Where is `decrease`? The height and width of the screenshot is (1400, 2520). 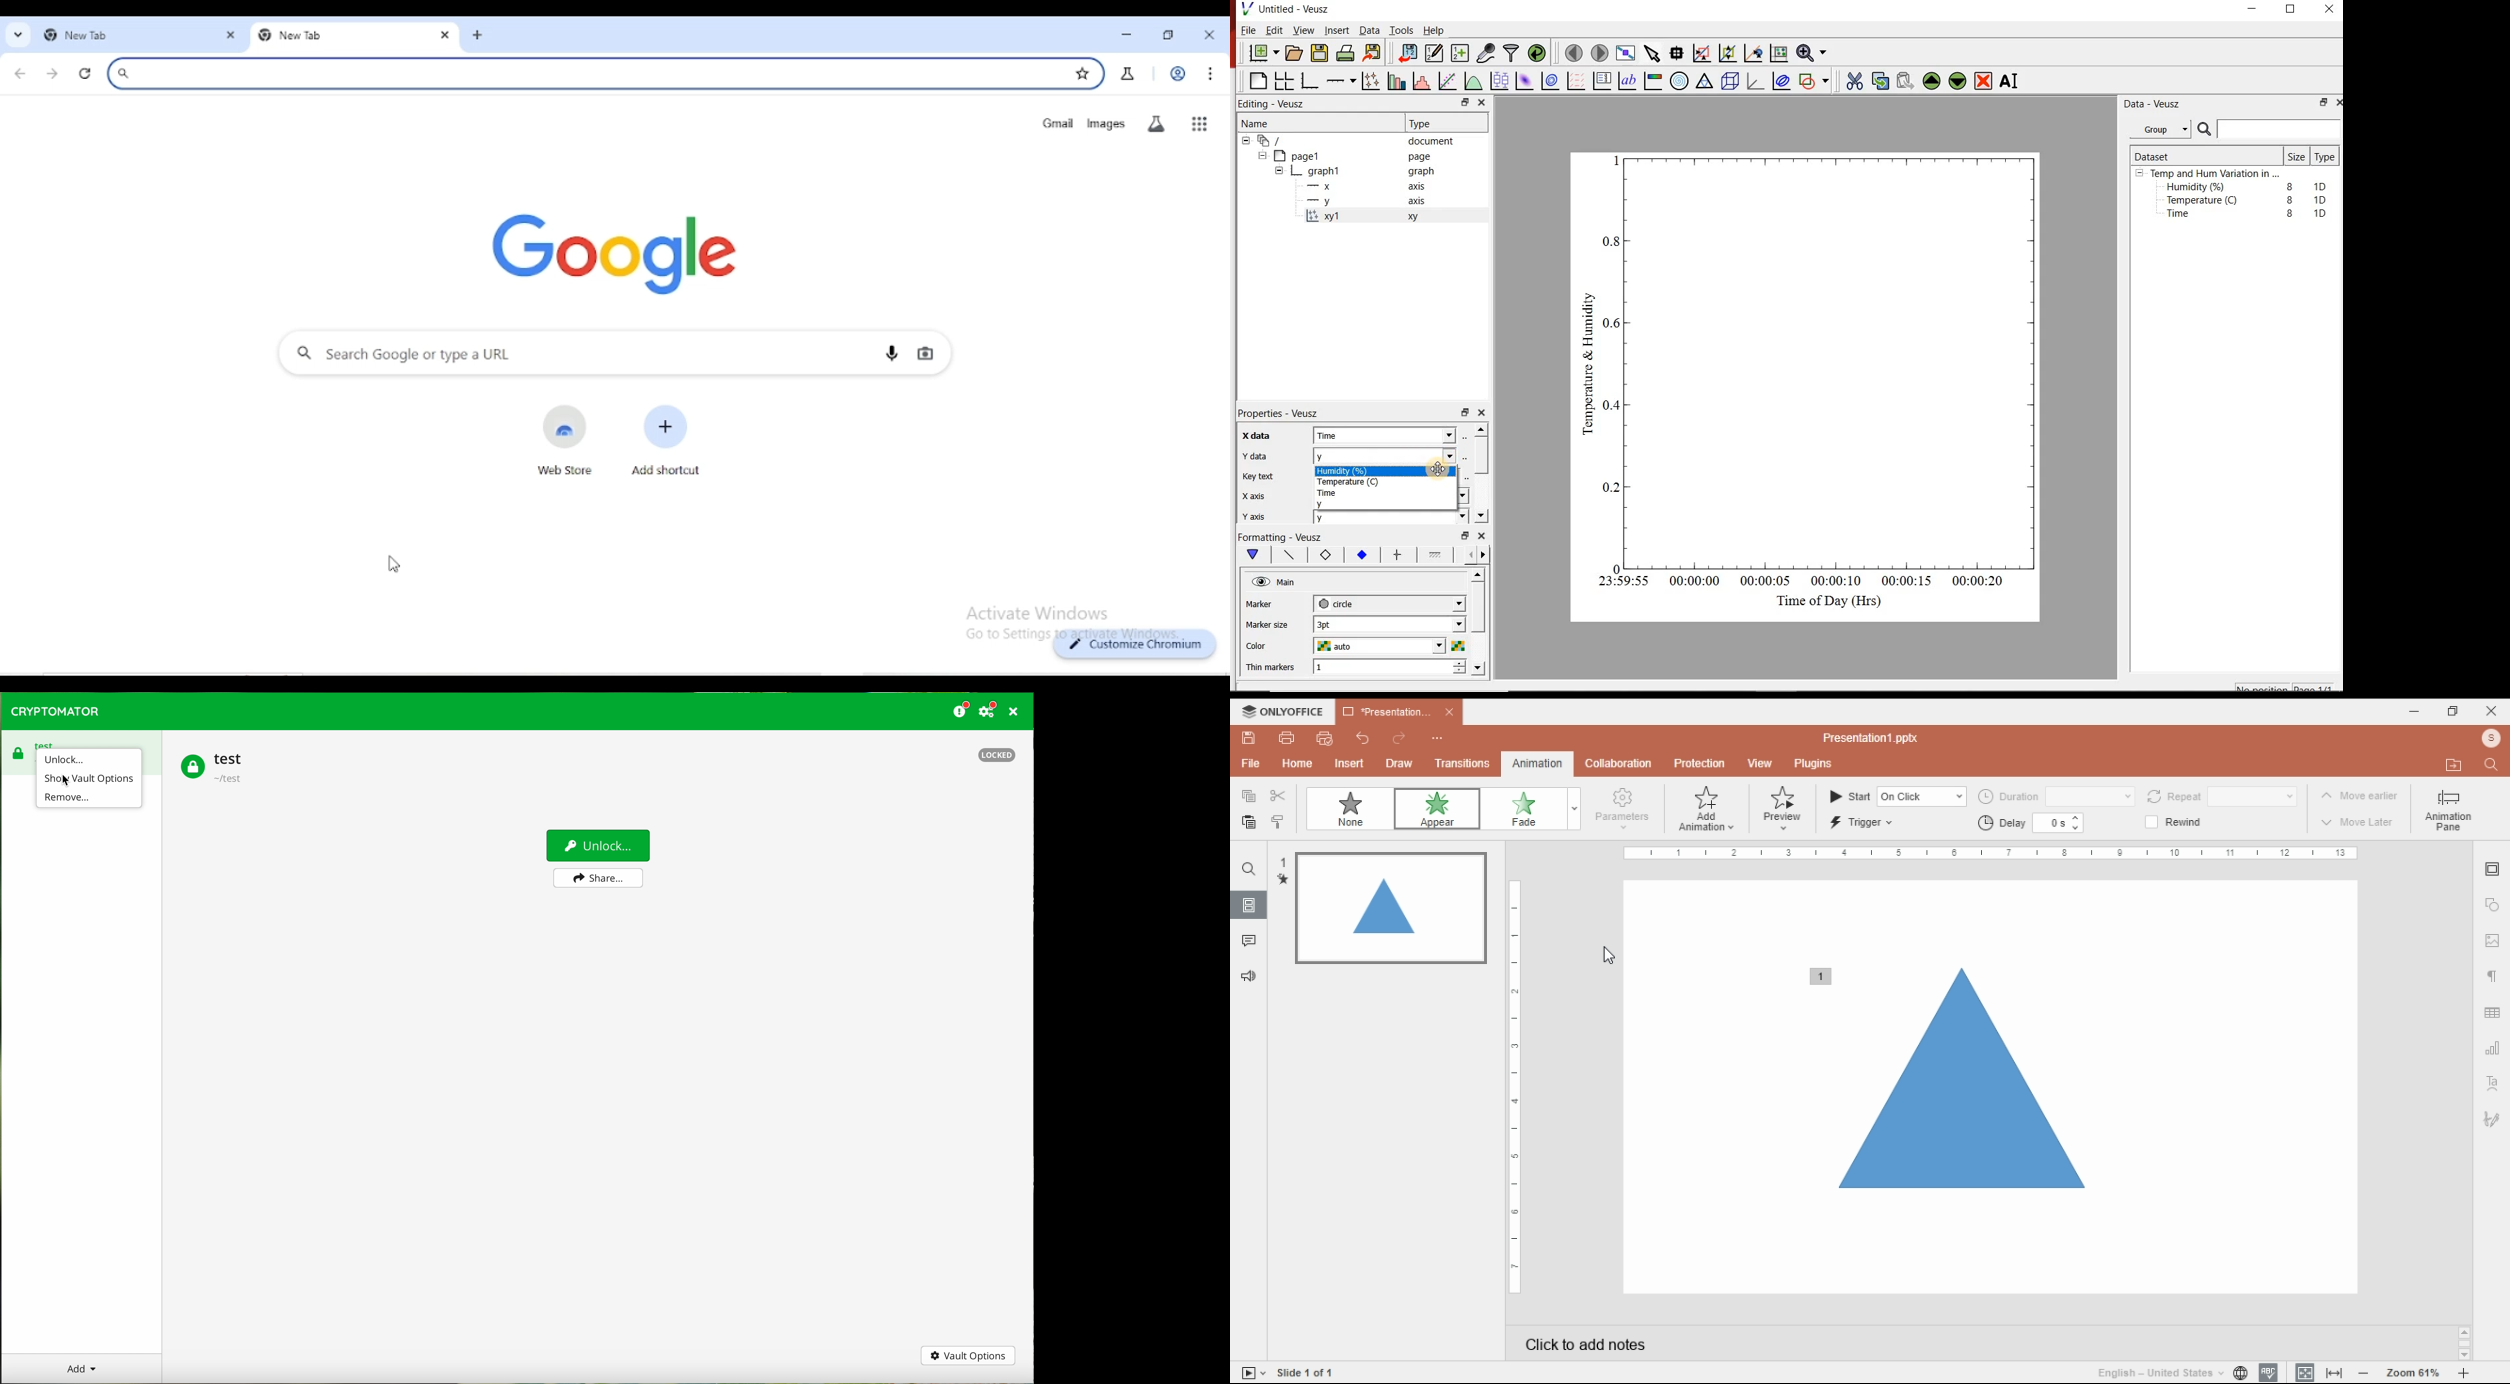
decrease is located at coordinates (2077, 829).